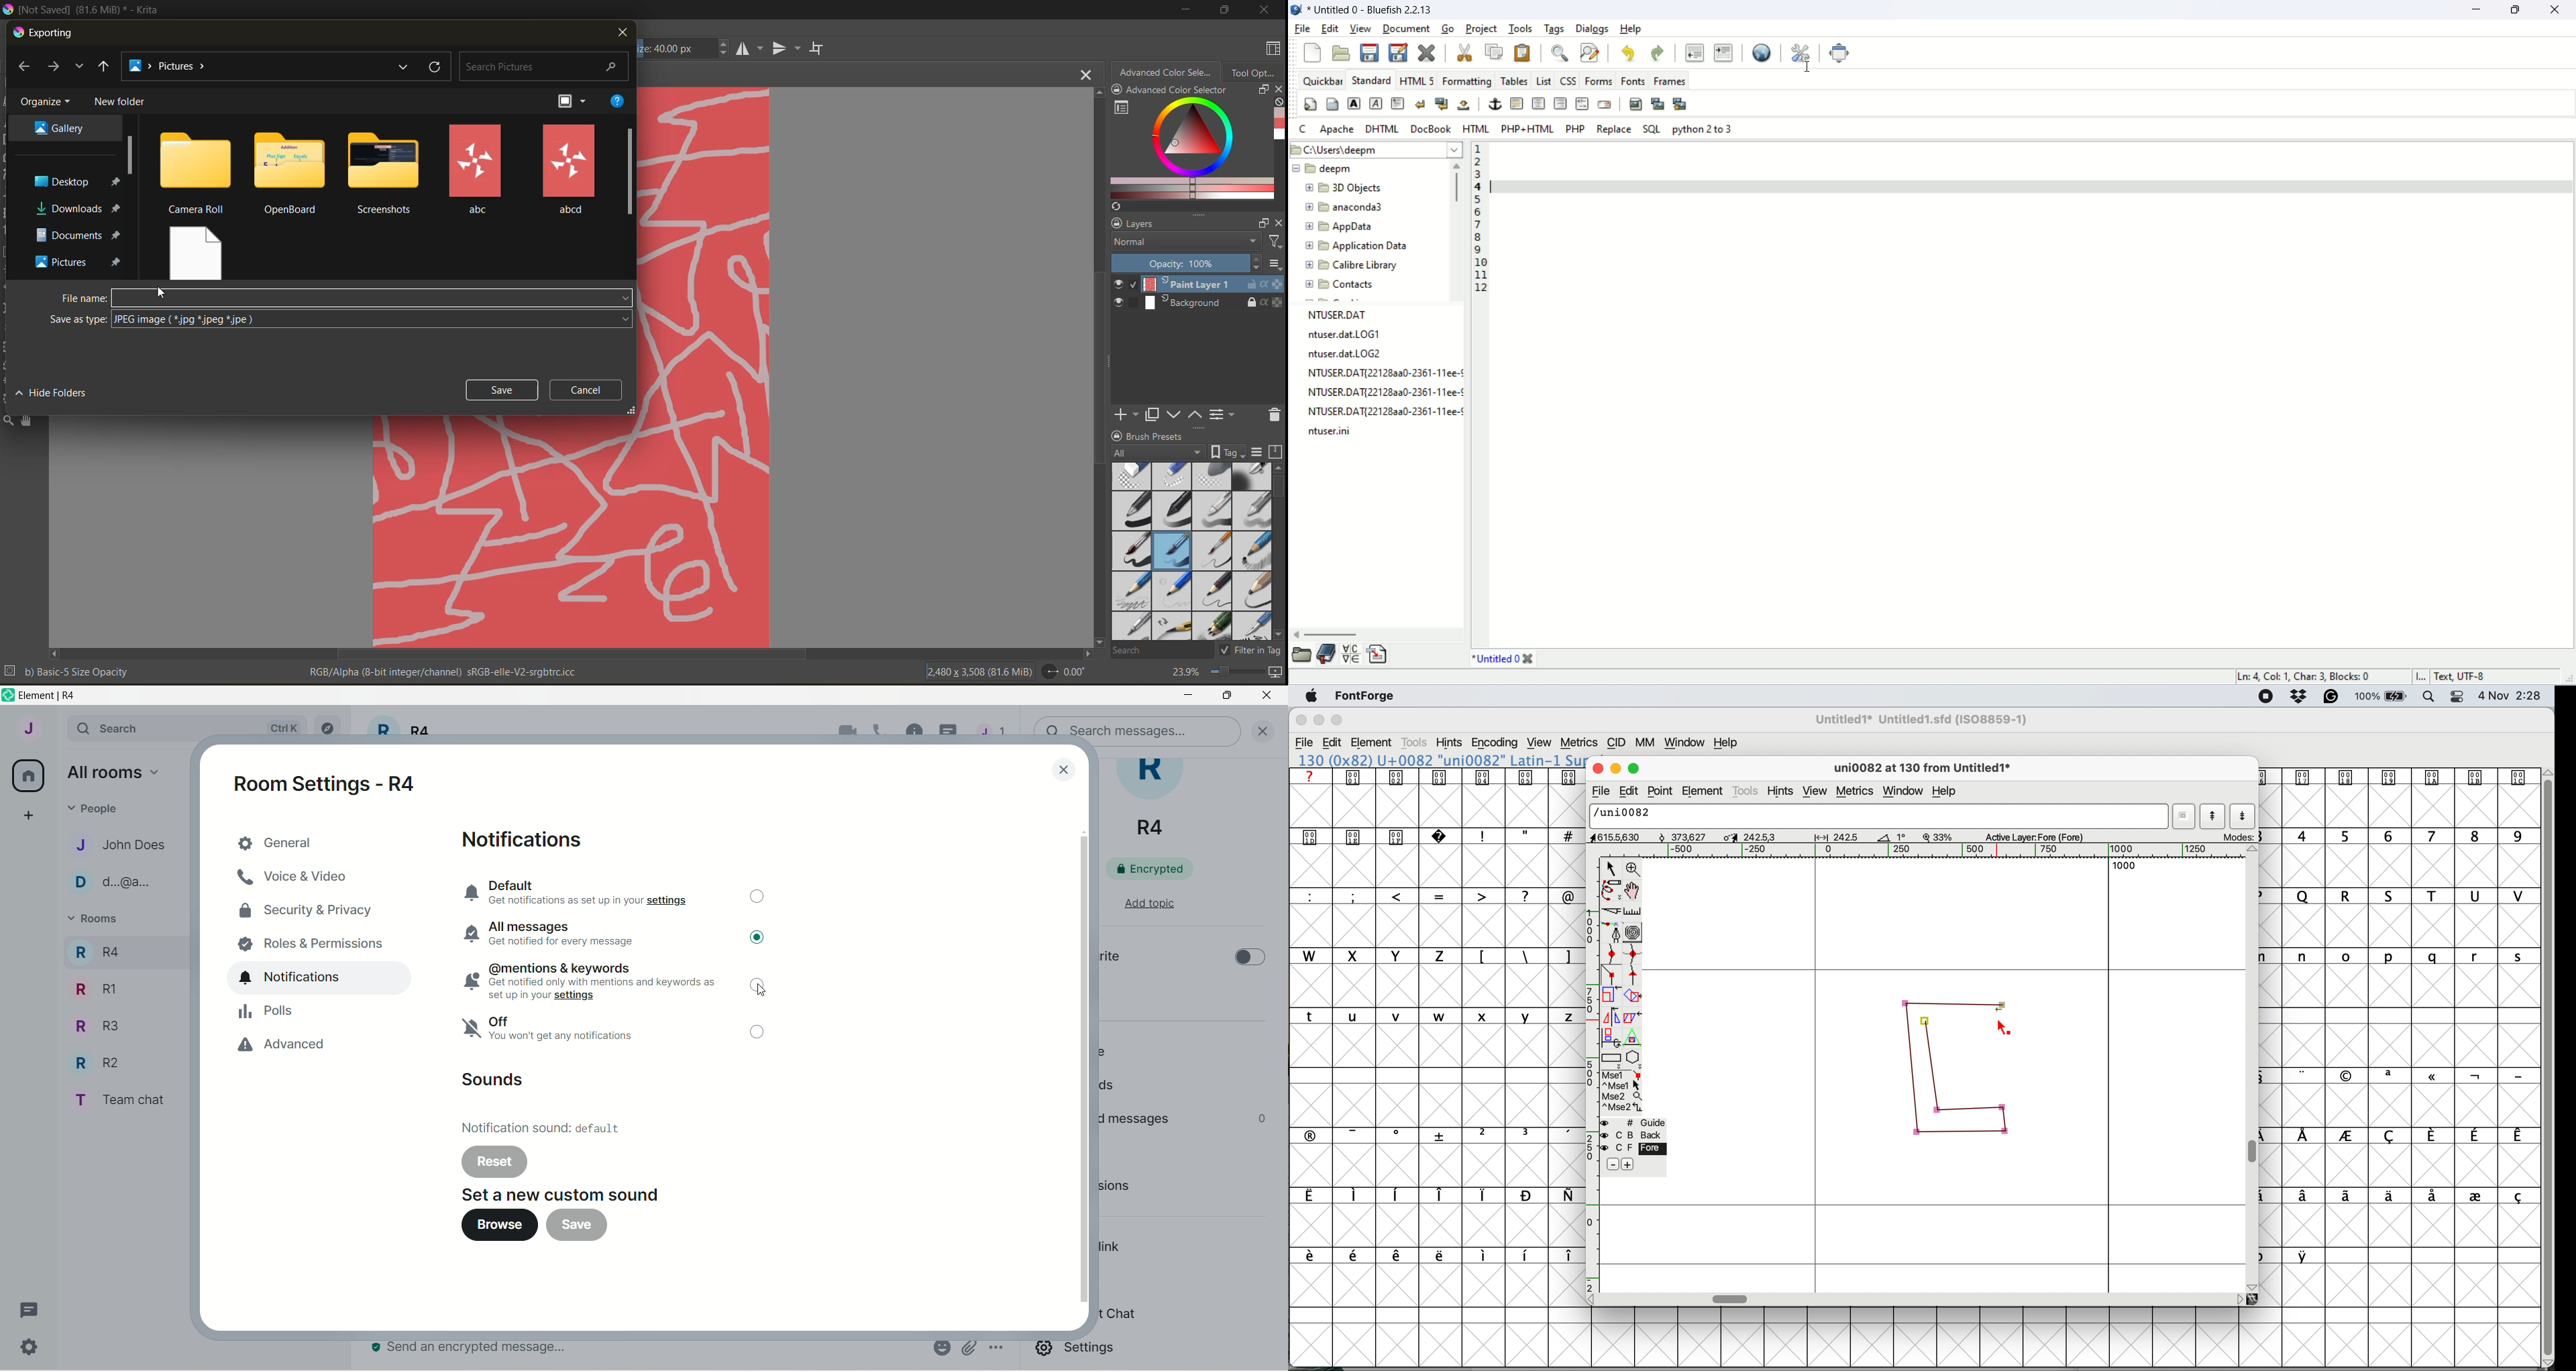 Image resolution: width=2576 pixels, height=1372 pixels. I want to click on numbers, so click(2402, 835).